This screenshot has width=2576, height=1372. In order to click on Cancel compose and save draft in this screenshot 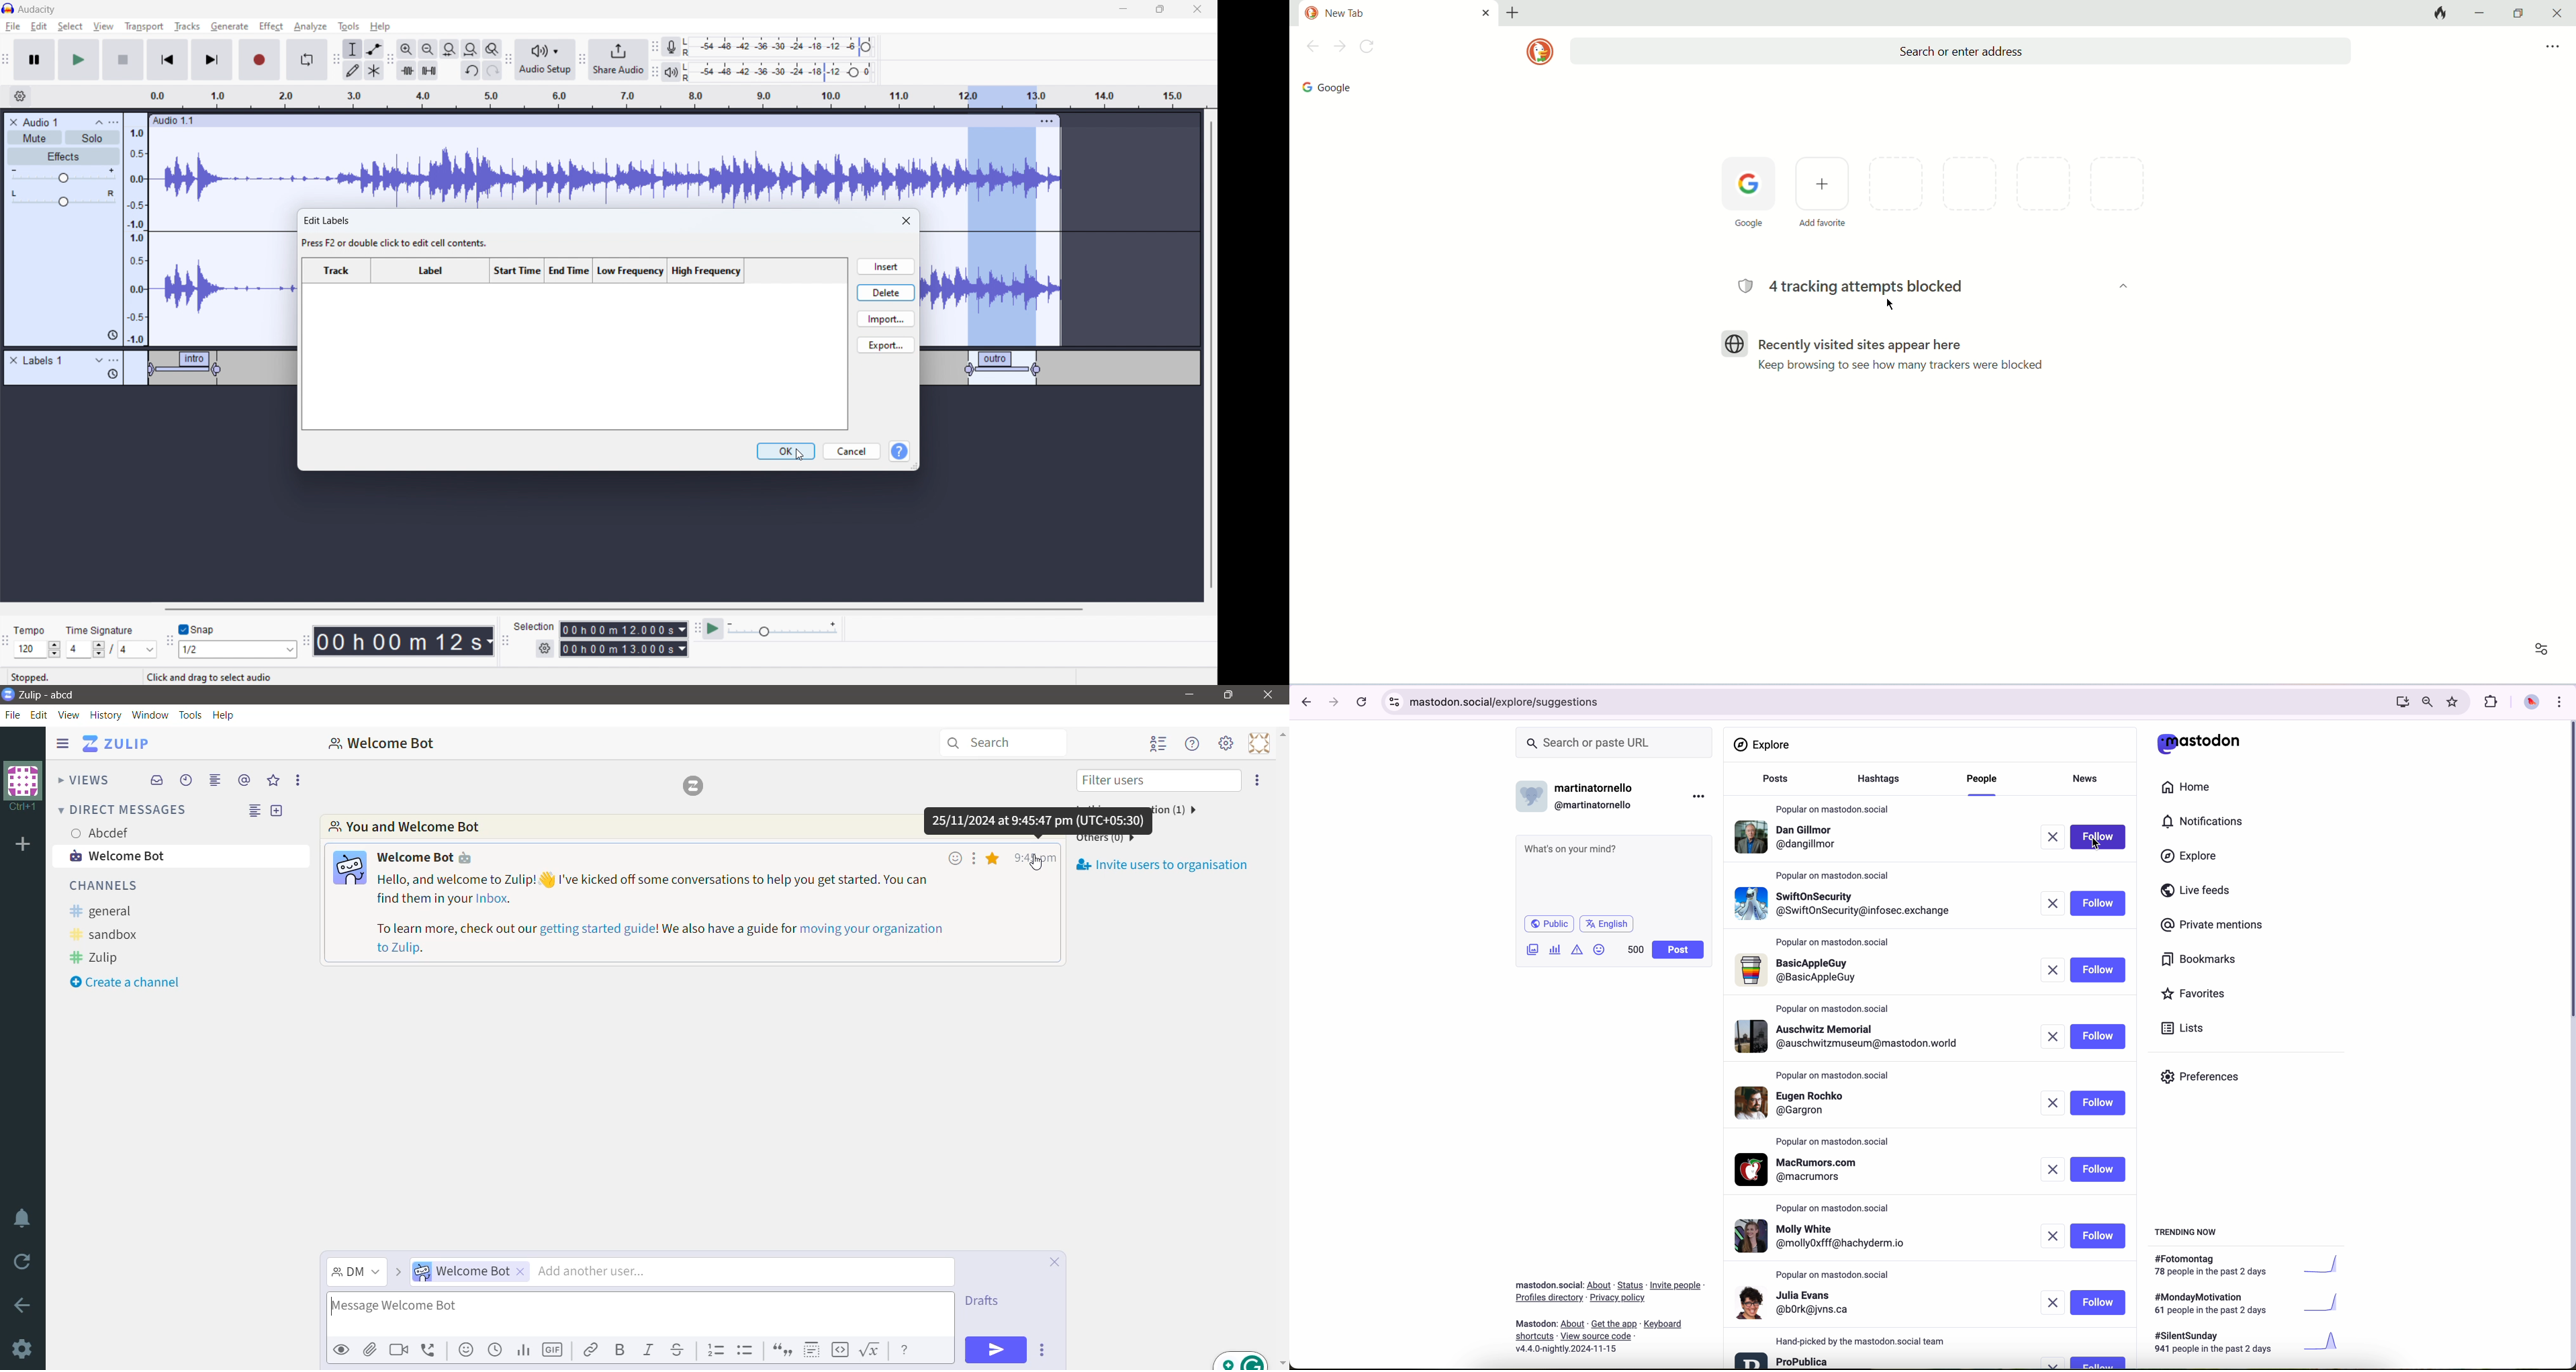, I will do `click(1053, 1262)`.